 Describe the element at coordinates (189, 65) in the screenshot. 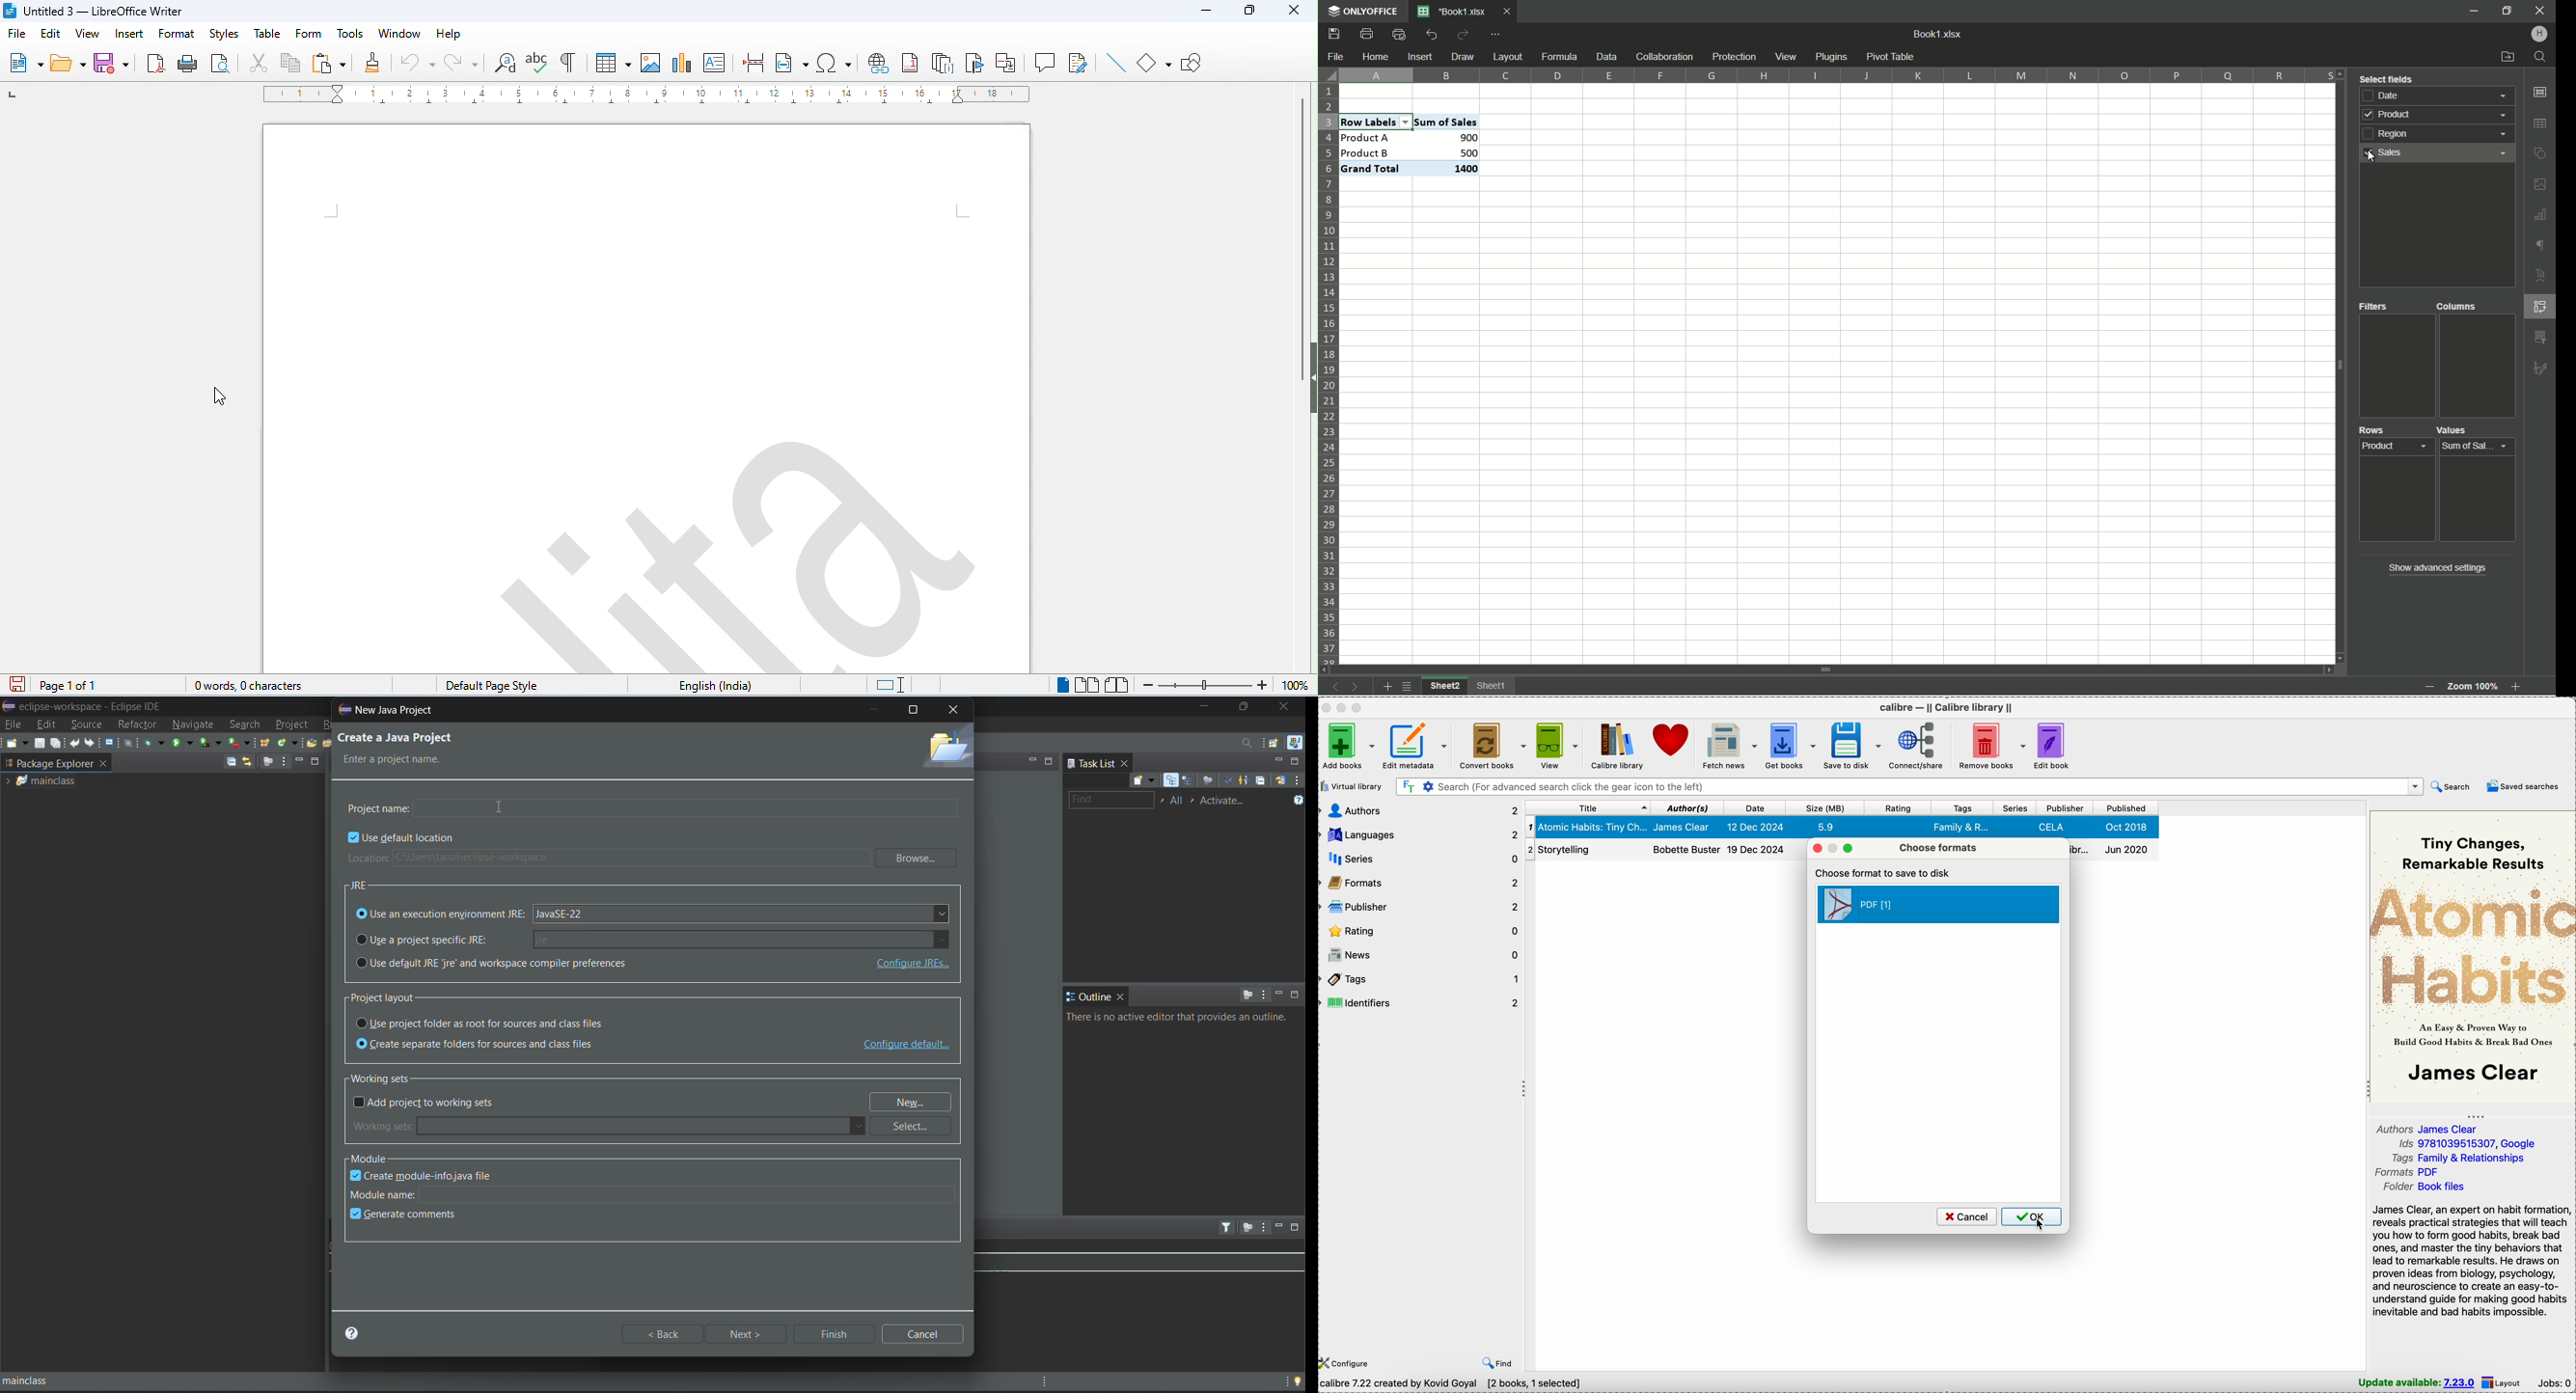

I see `print` at that location.